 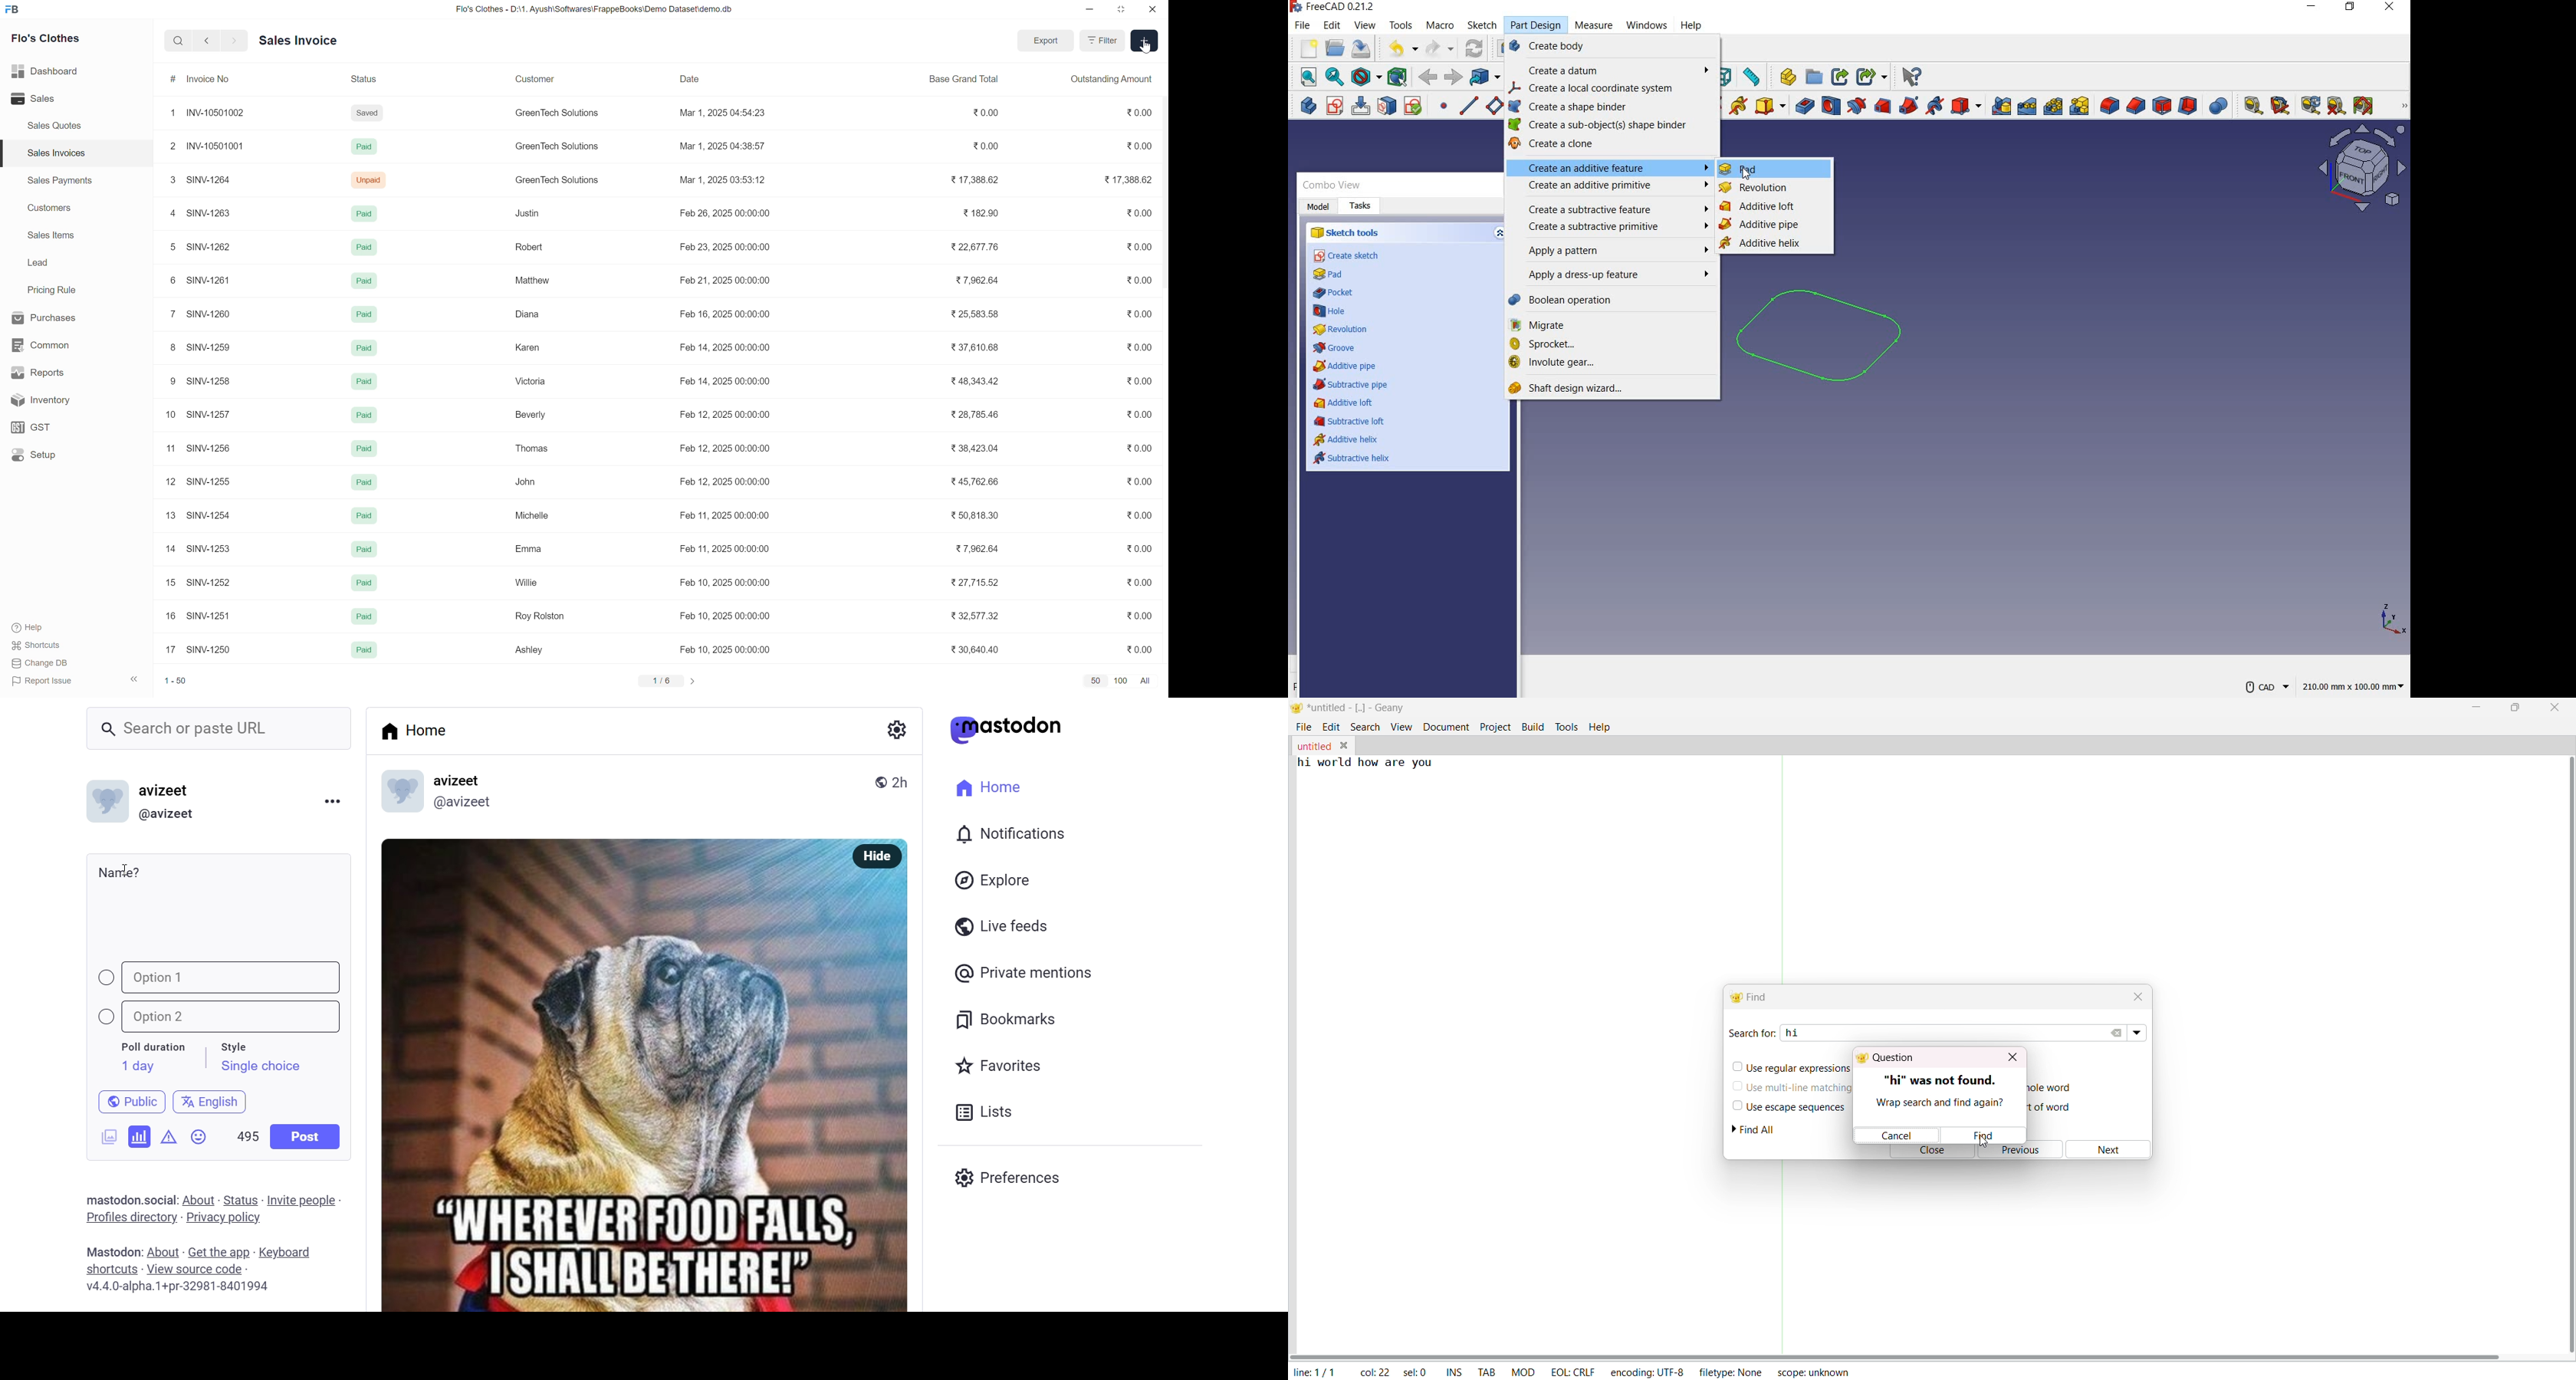 What do you see at coordinates (210, 415) in the screenshot?
I see `SINV-1257` at bounding box center [210, 415].